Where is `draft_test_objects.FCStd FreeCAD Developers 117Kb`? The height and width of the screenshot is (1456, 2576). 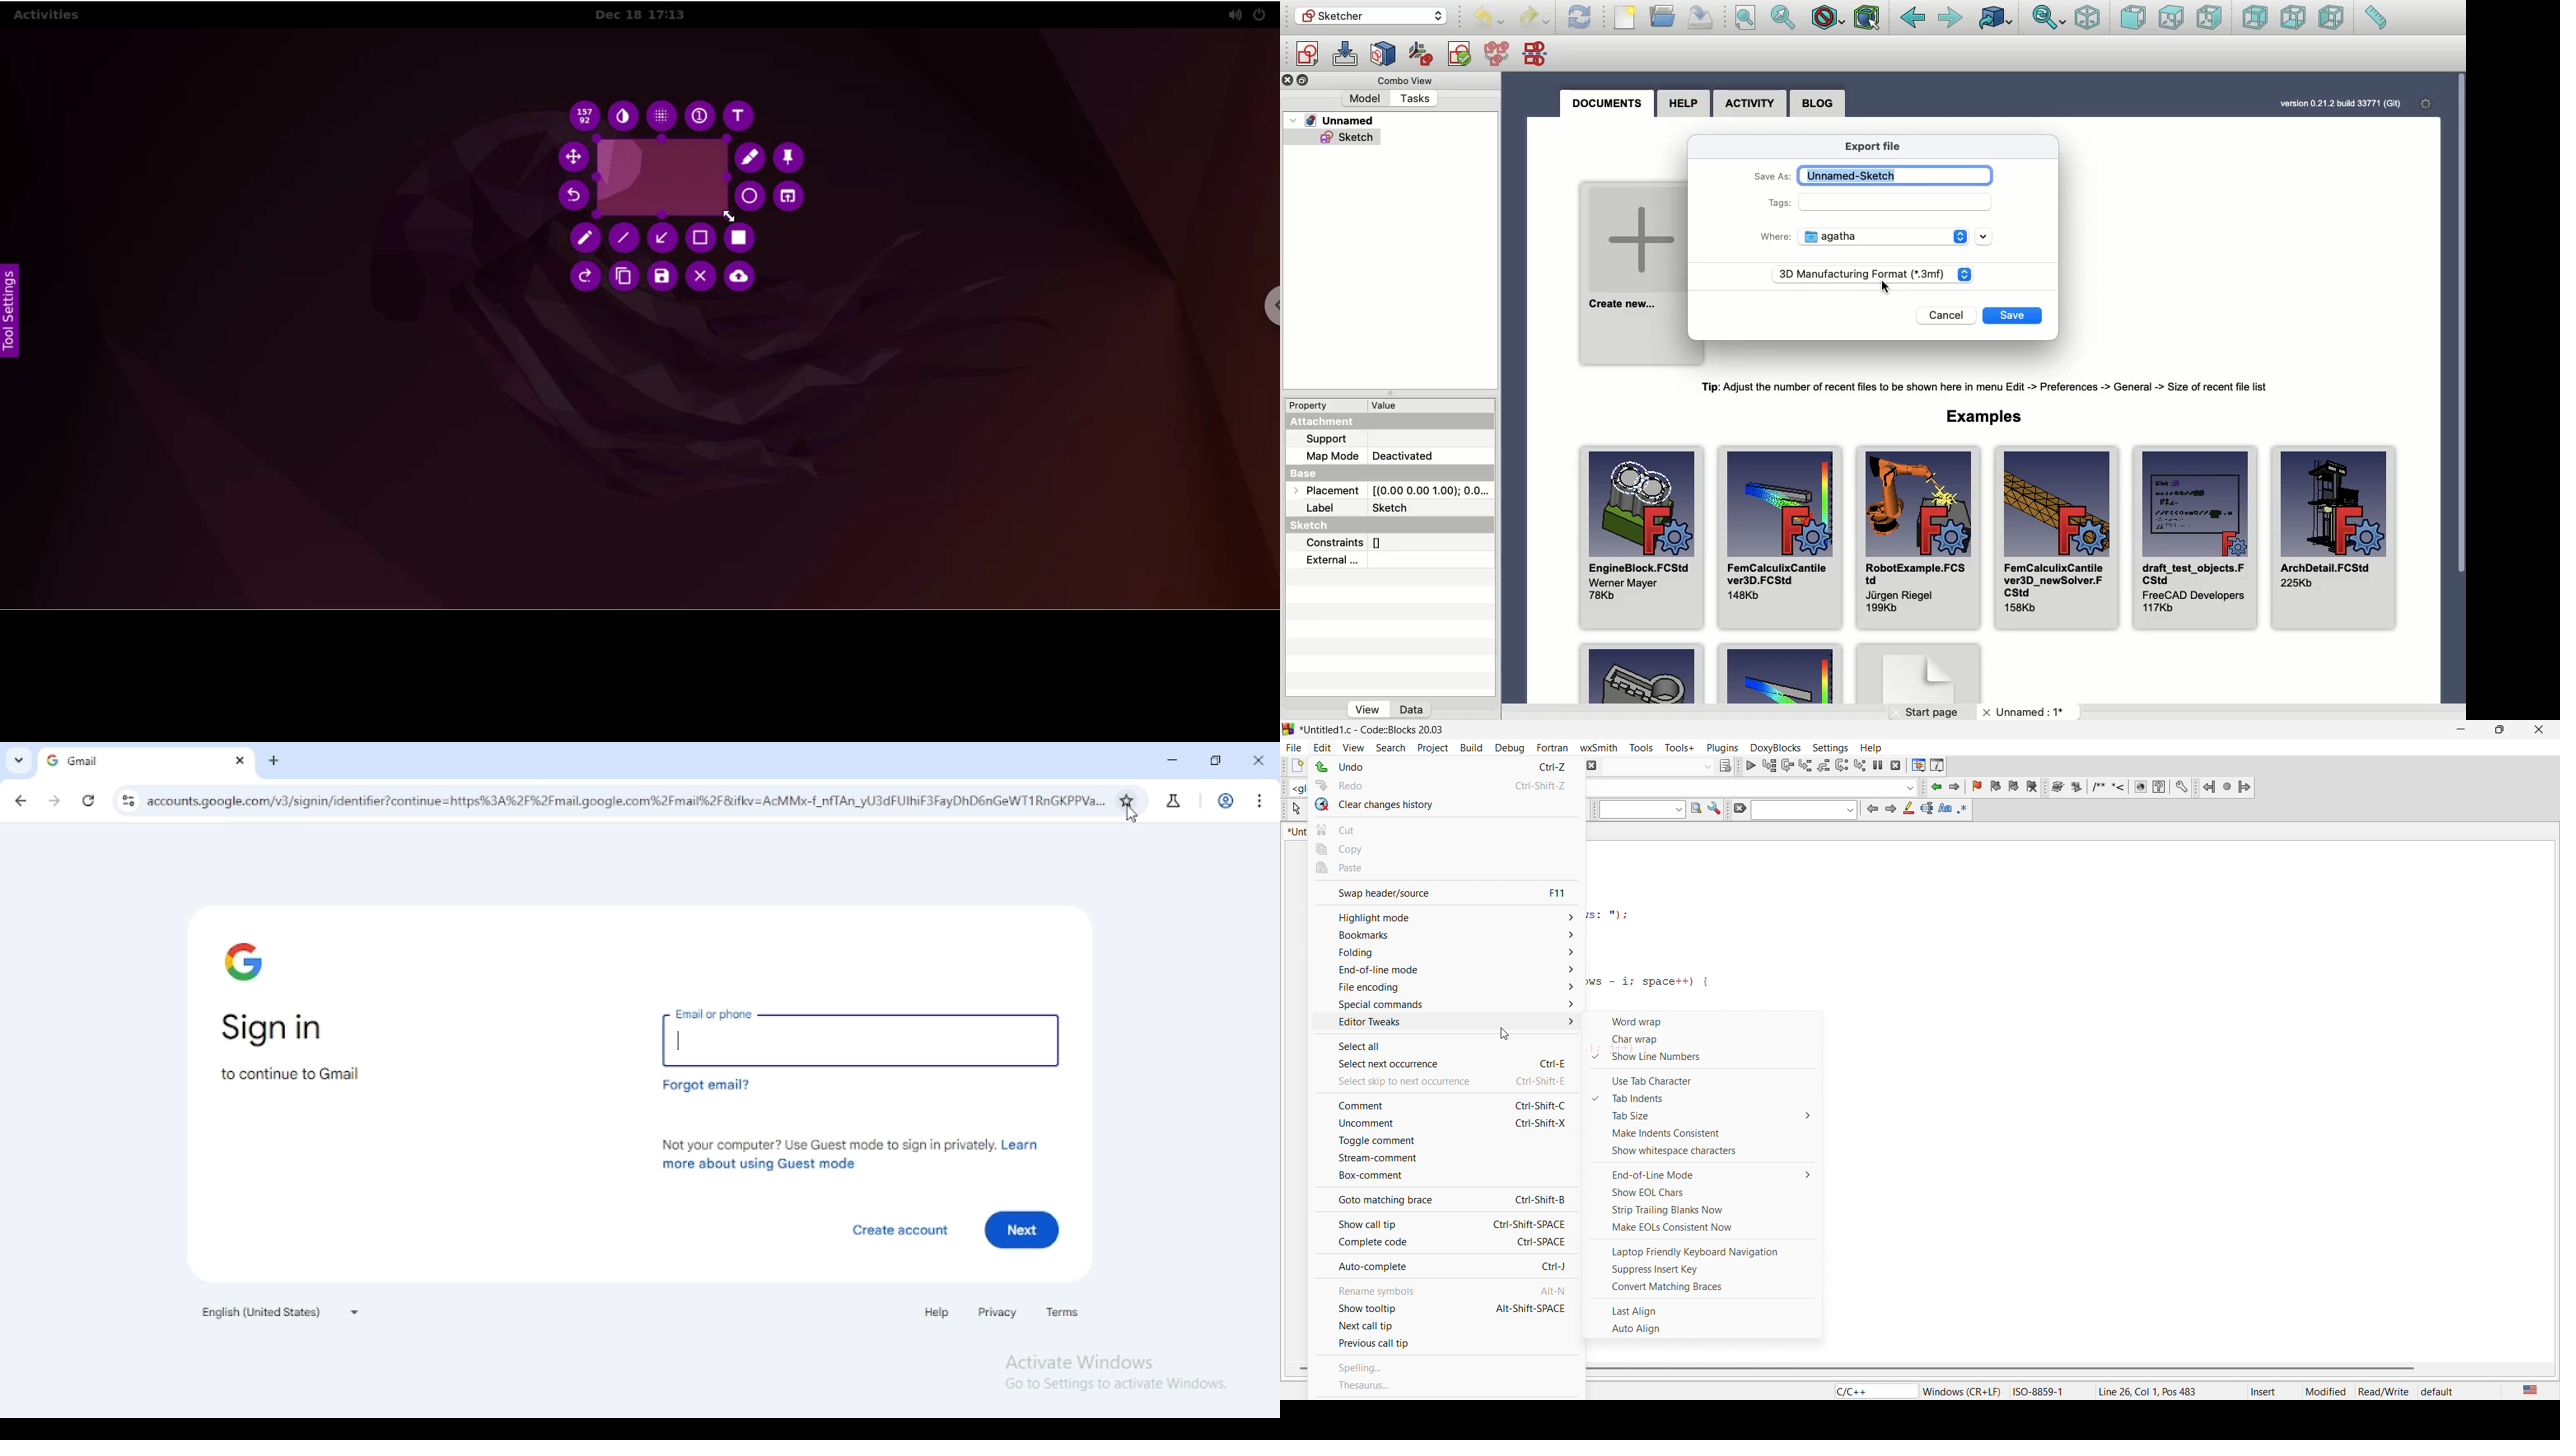 draft_test_objects.FCStd FreeCAD Developers 117Kb is located at coordinates (2195, 539).